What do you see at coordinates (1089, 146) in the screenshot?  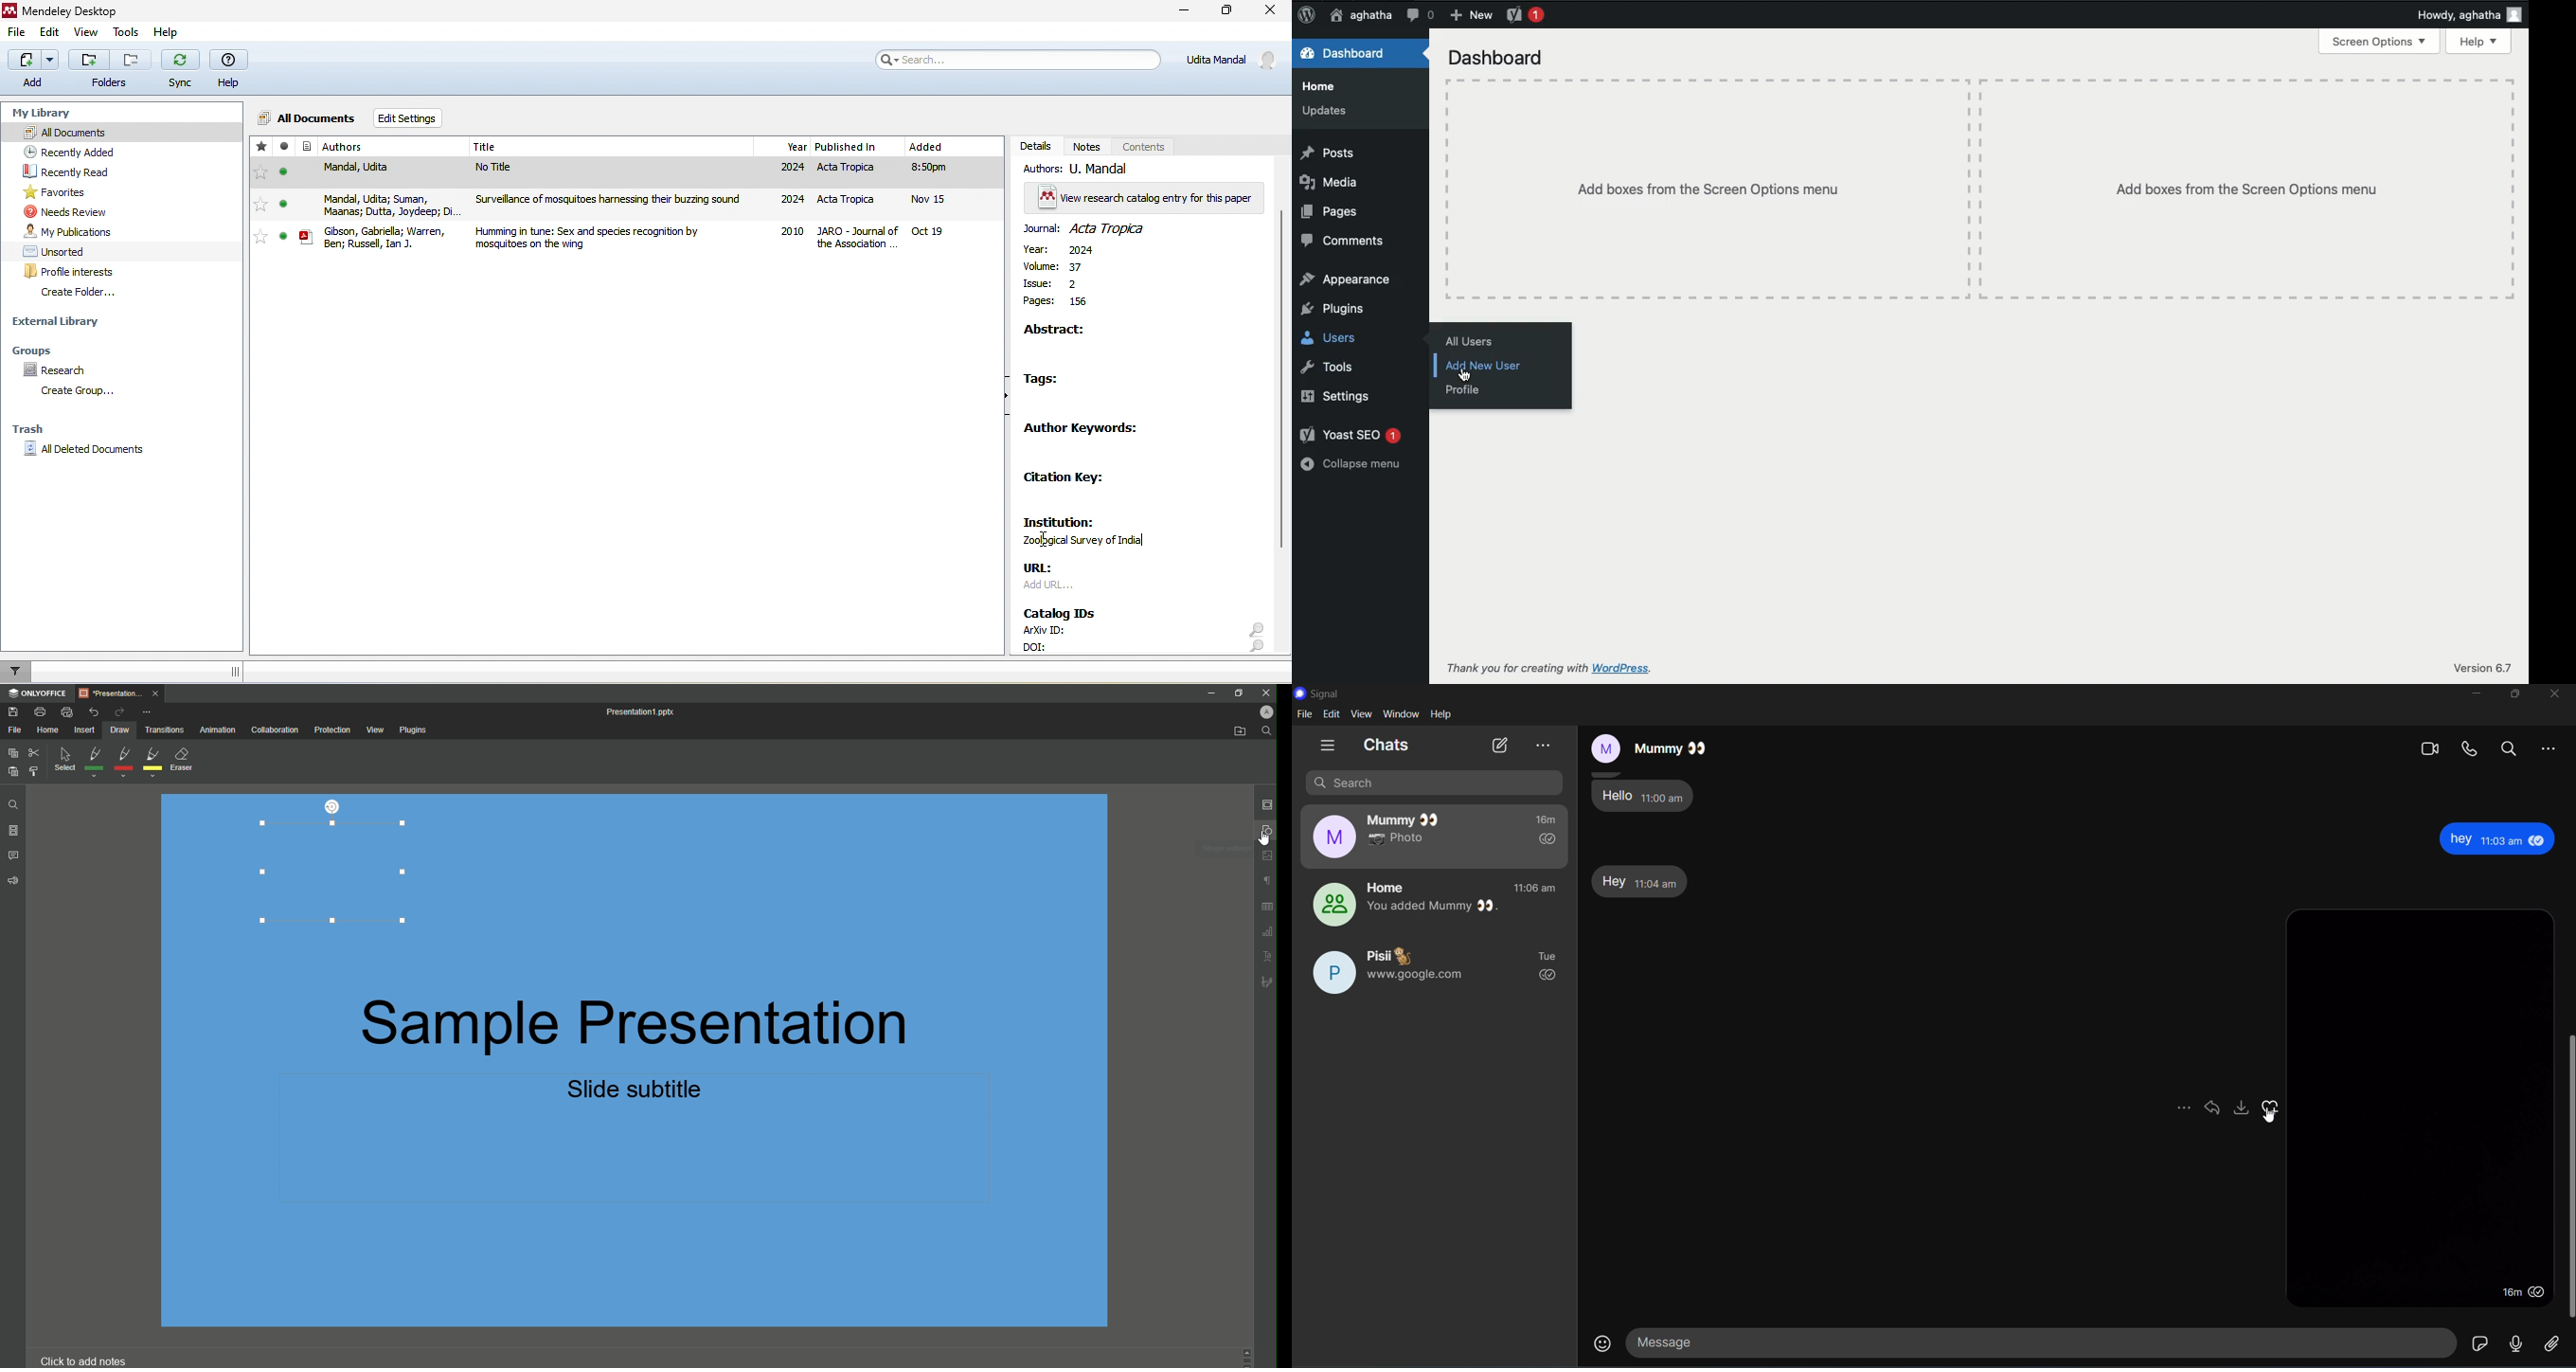 I see `notes` at bounding box center [1089, 146].